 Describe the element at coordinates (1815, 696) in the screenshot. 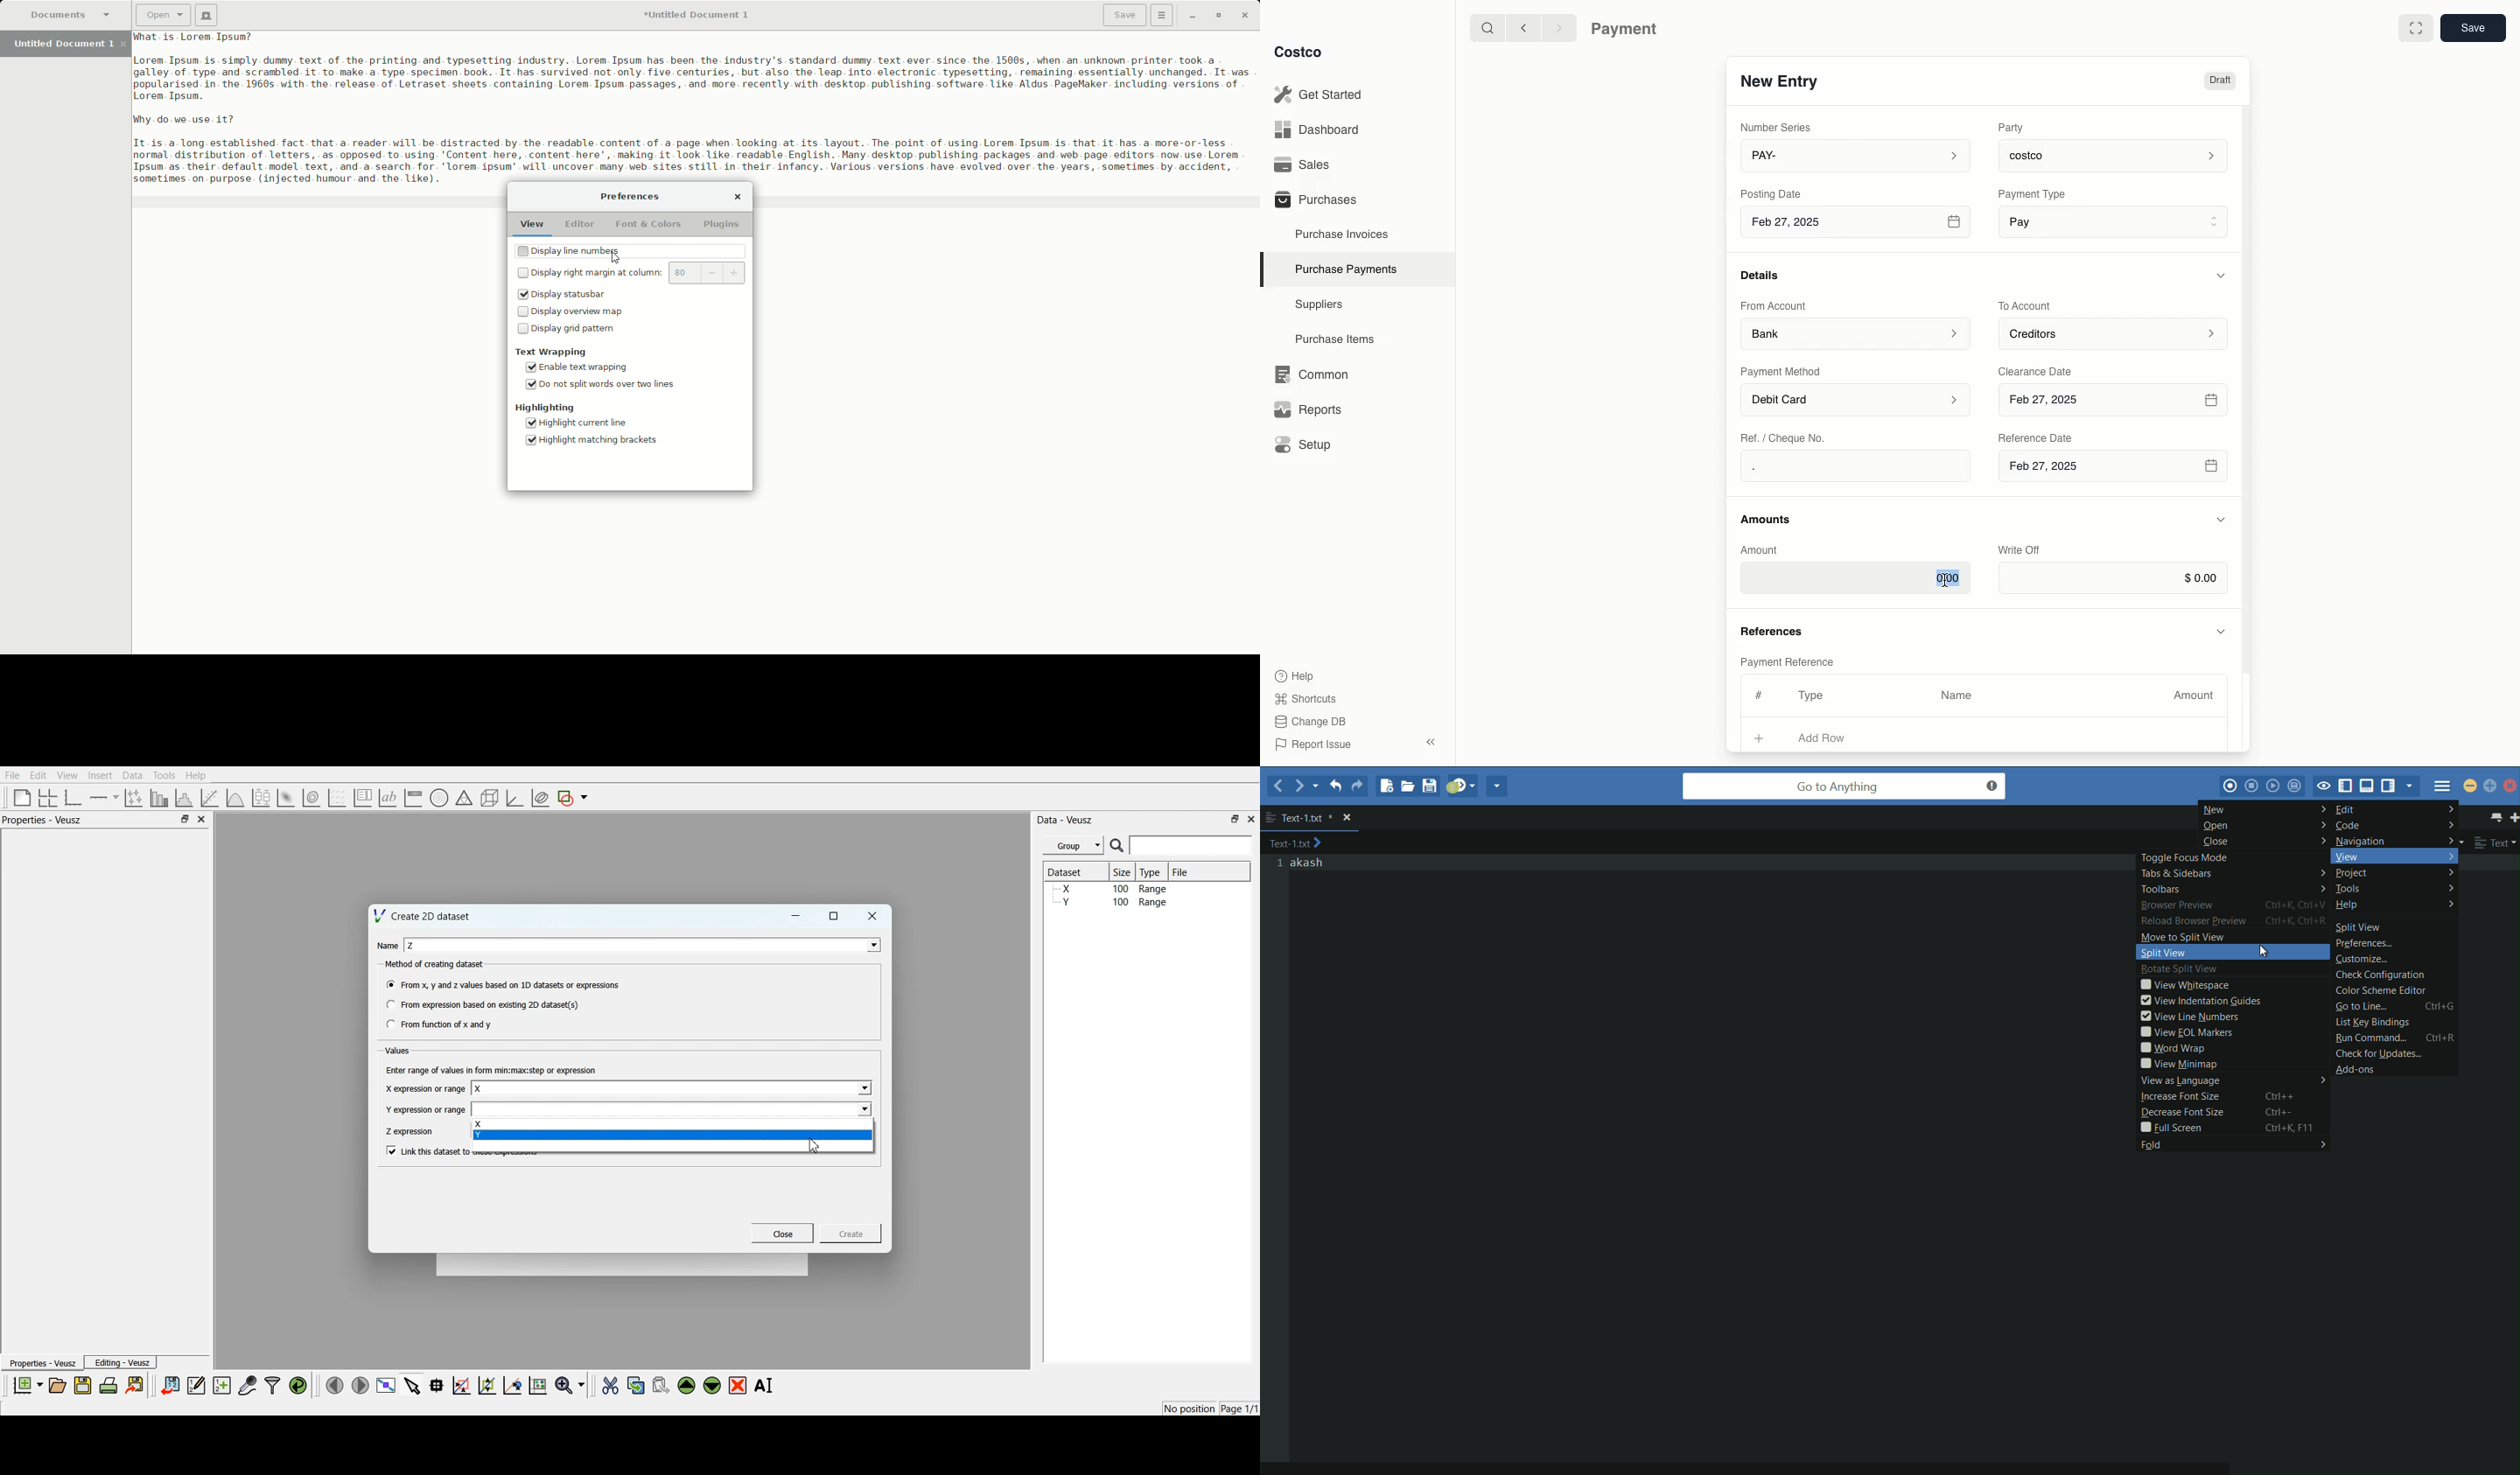

I see `Type` at that location.